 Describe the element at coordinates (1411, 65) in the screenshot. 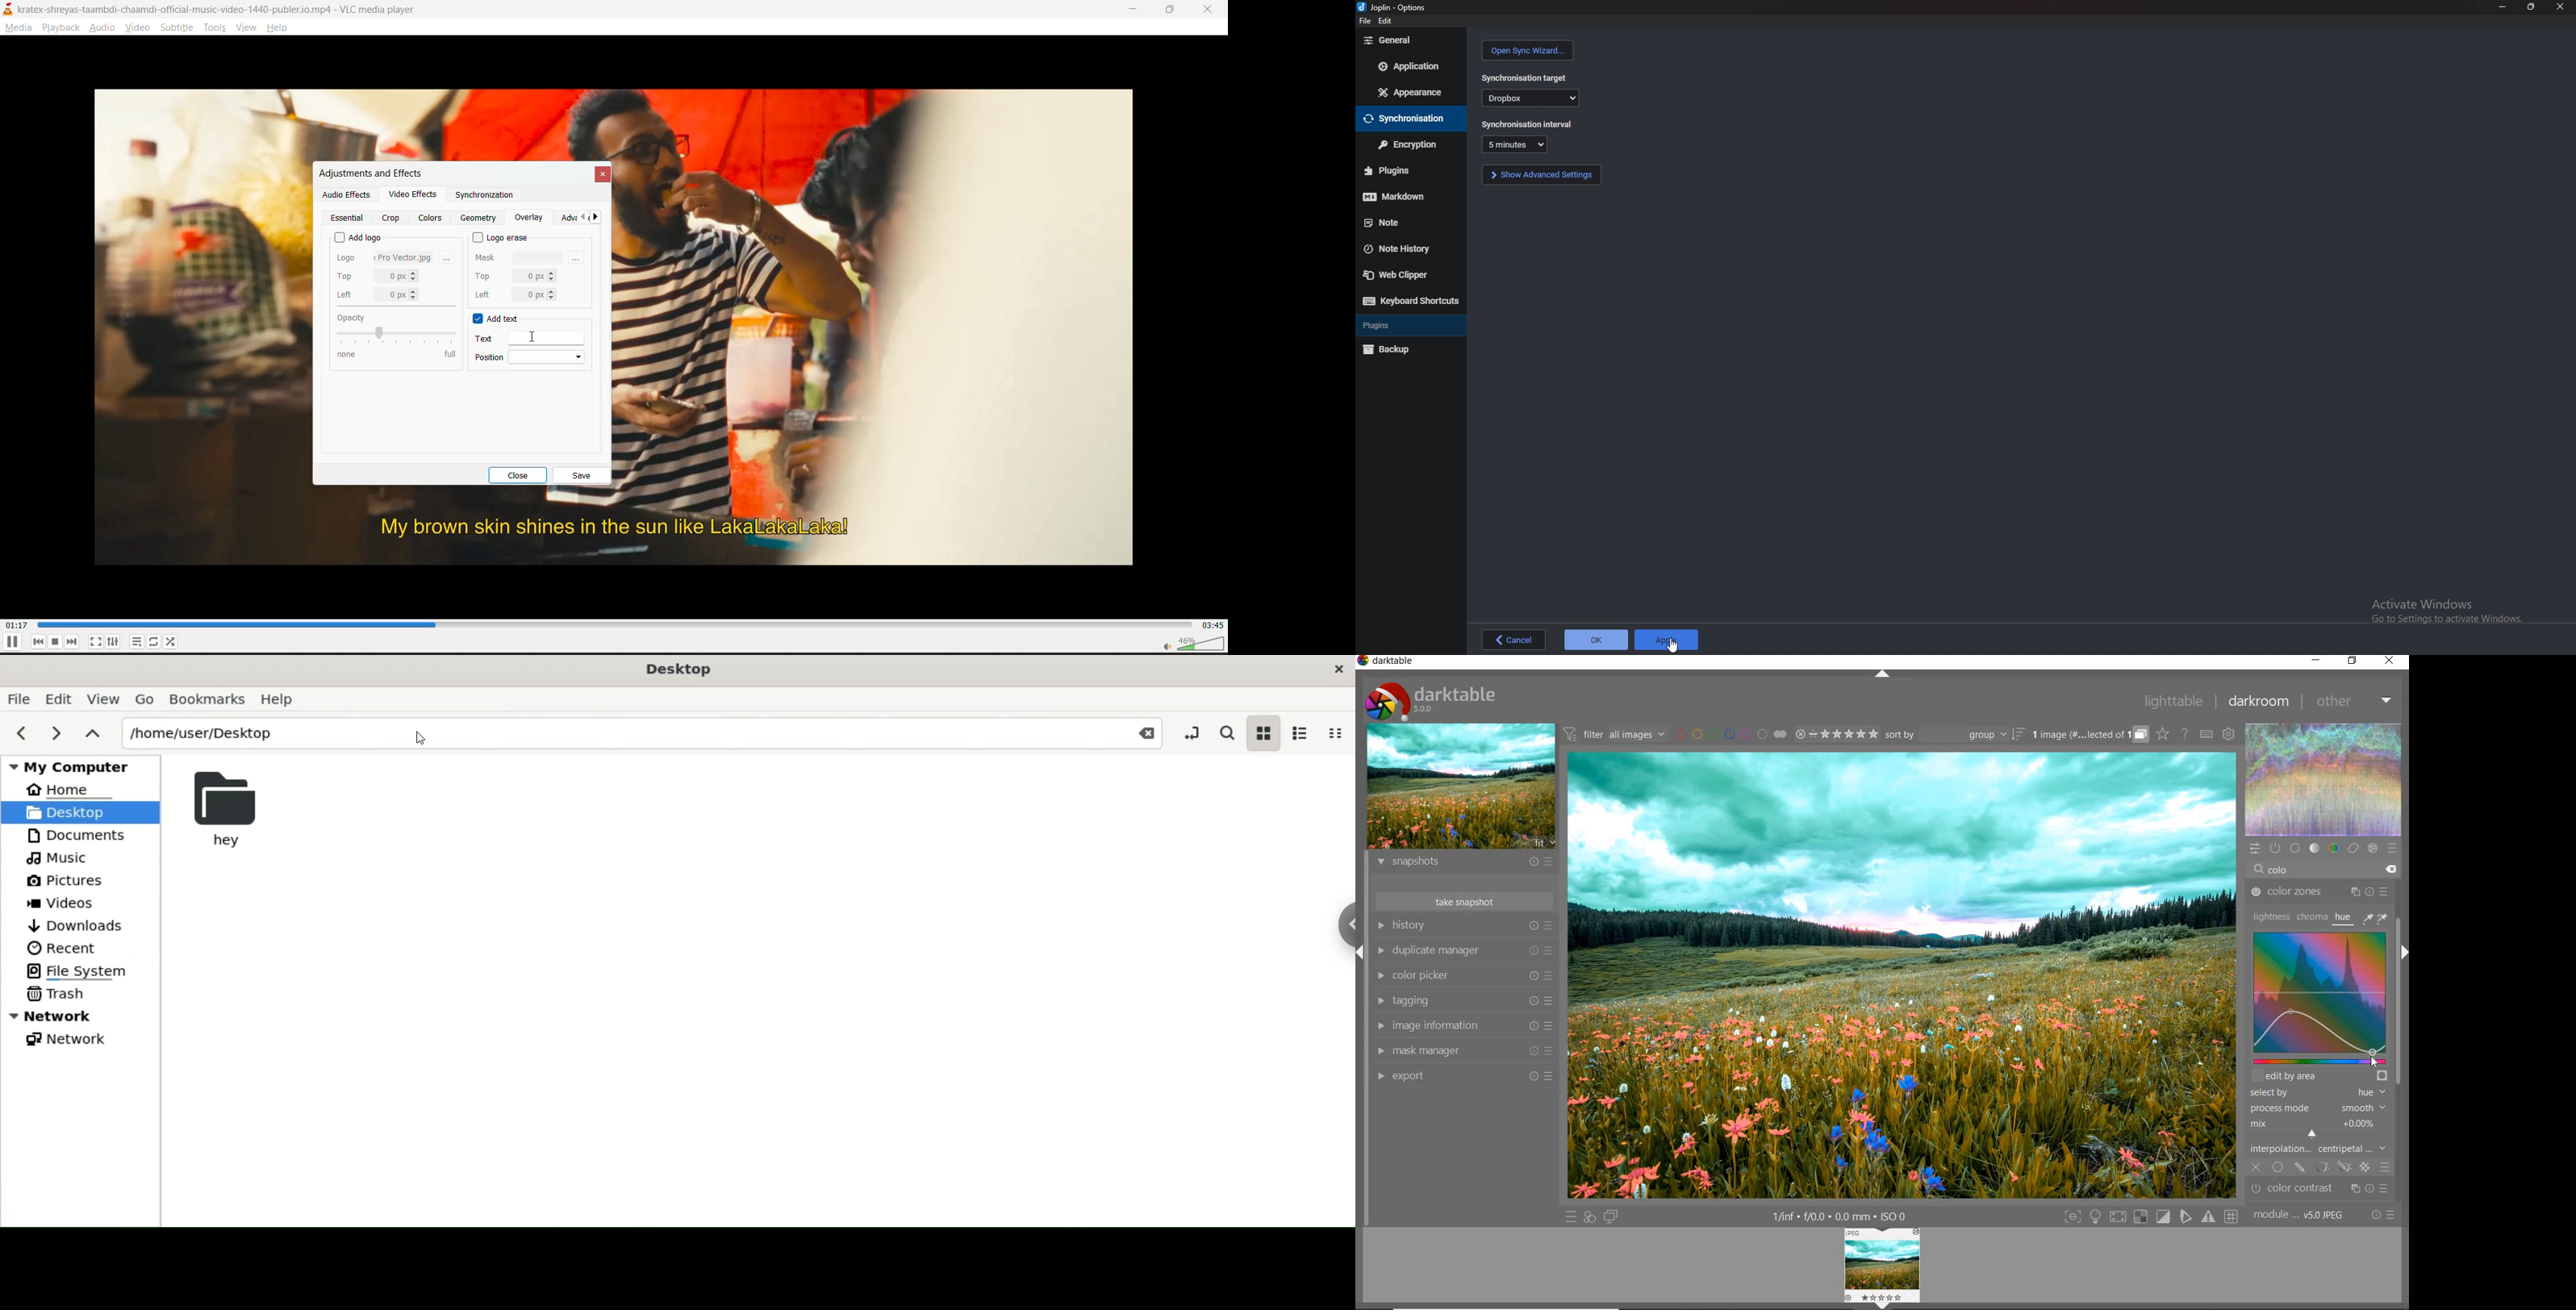

I see `application` at that location.